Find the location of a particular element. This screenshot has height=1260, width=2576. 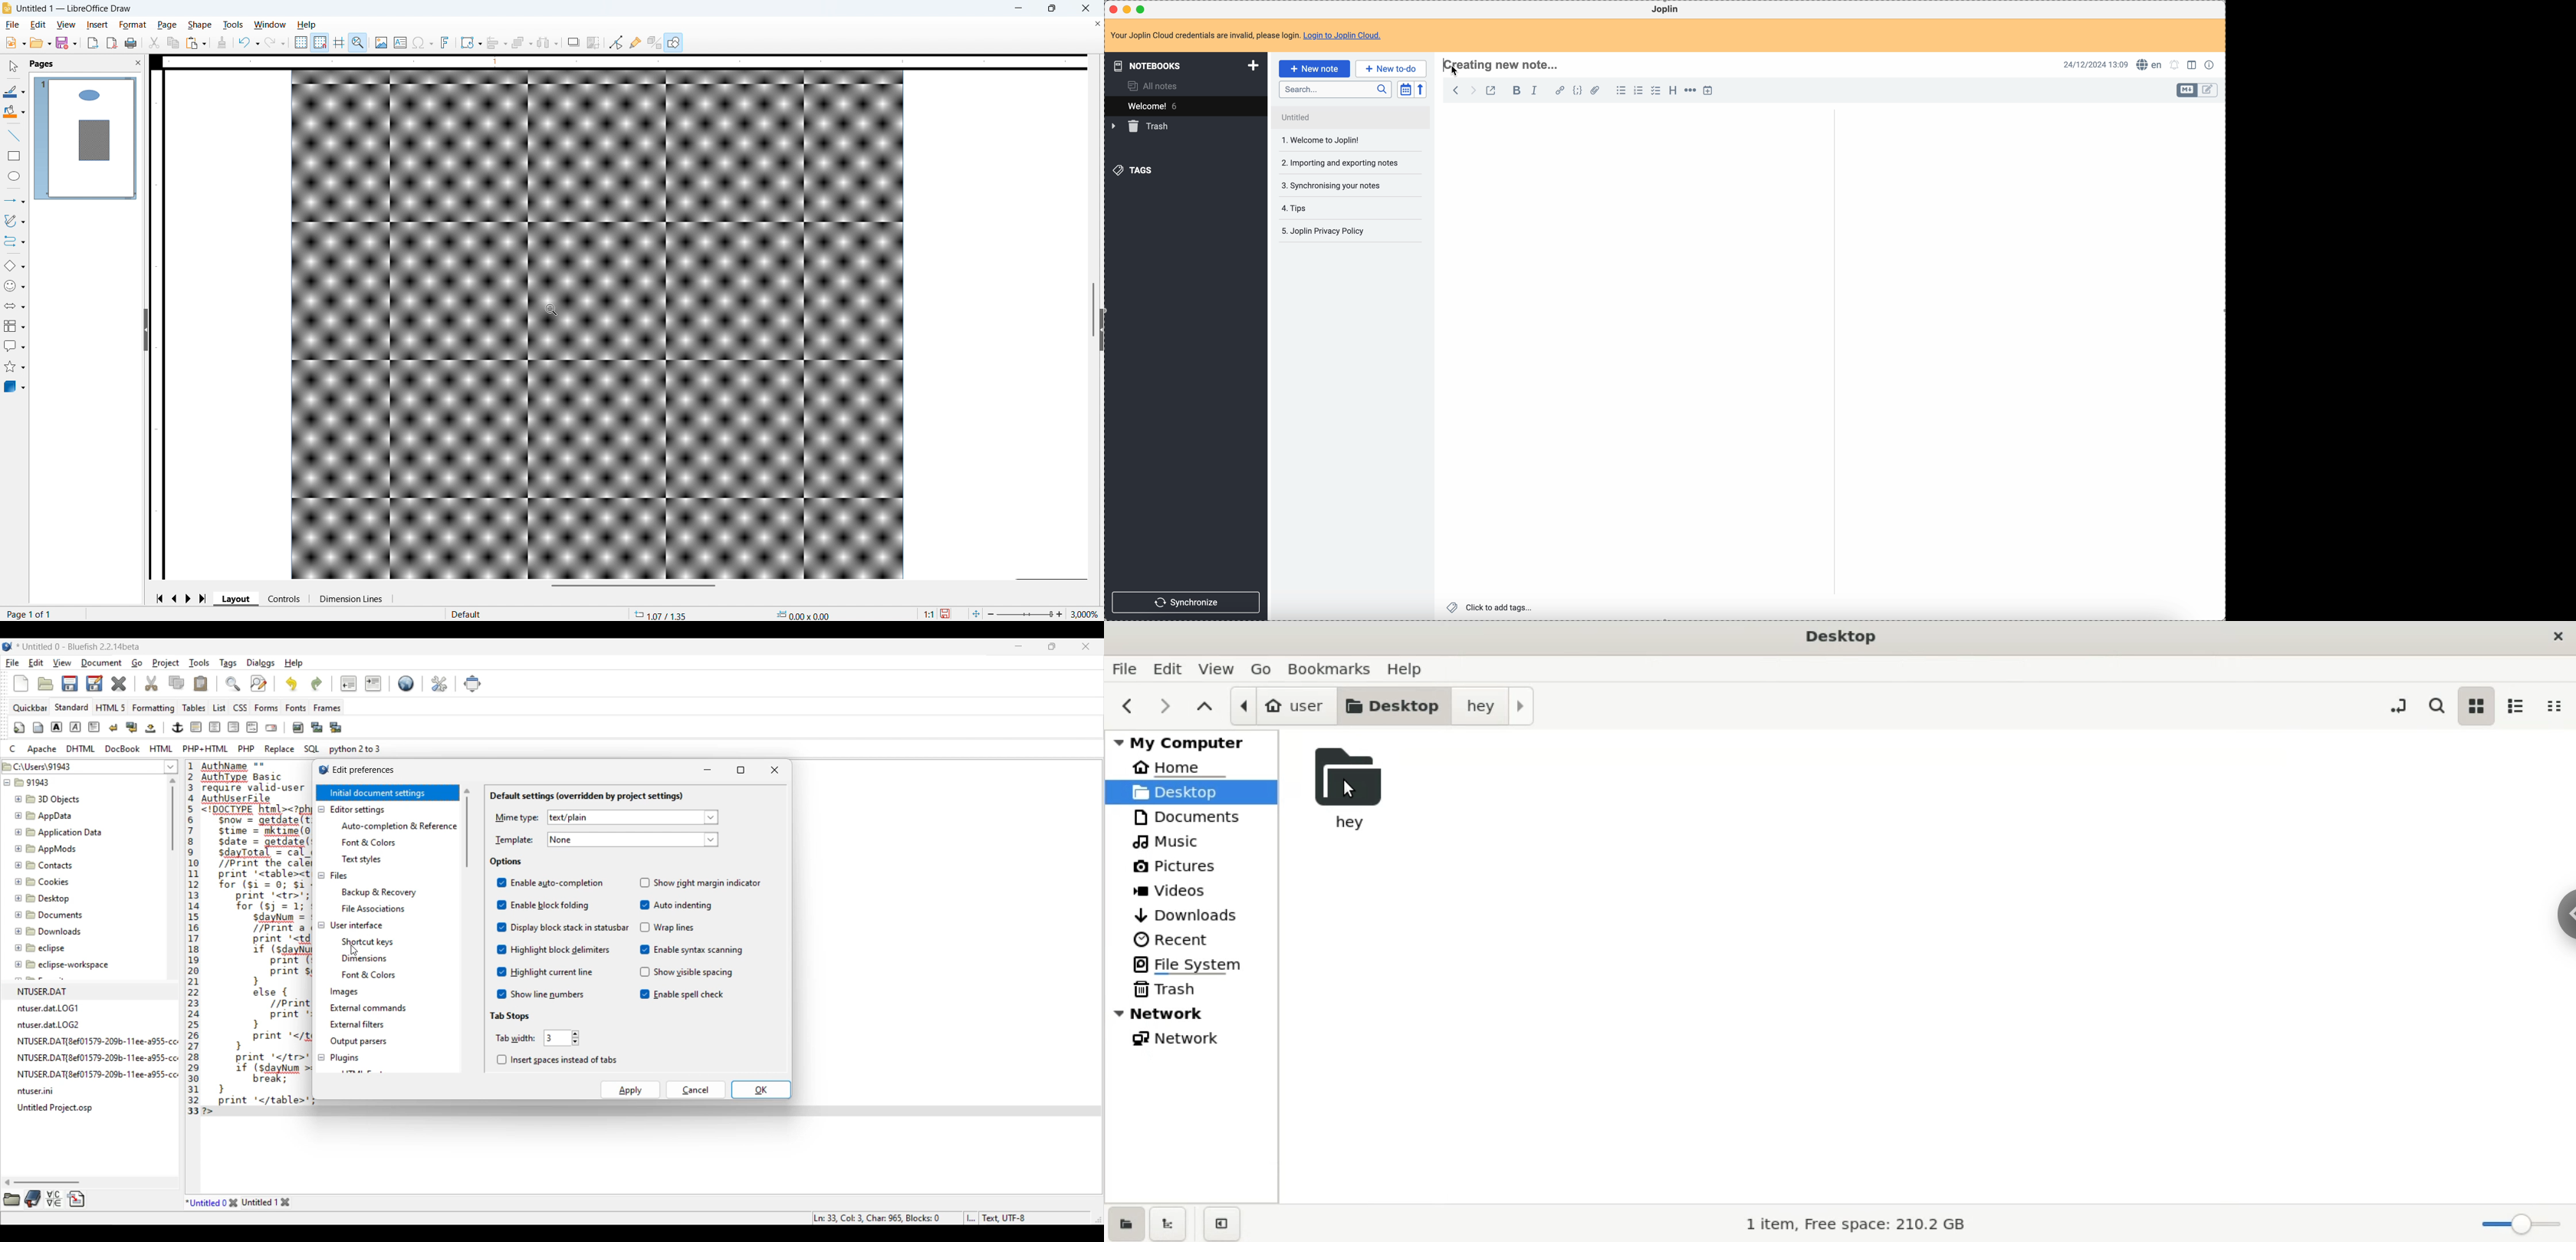

Tools menu is located at coordinates (199, 663).